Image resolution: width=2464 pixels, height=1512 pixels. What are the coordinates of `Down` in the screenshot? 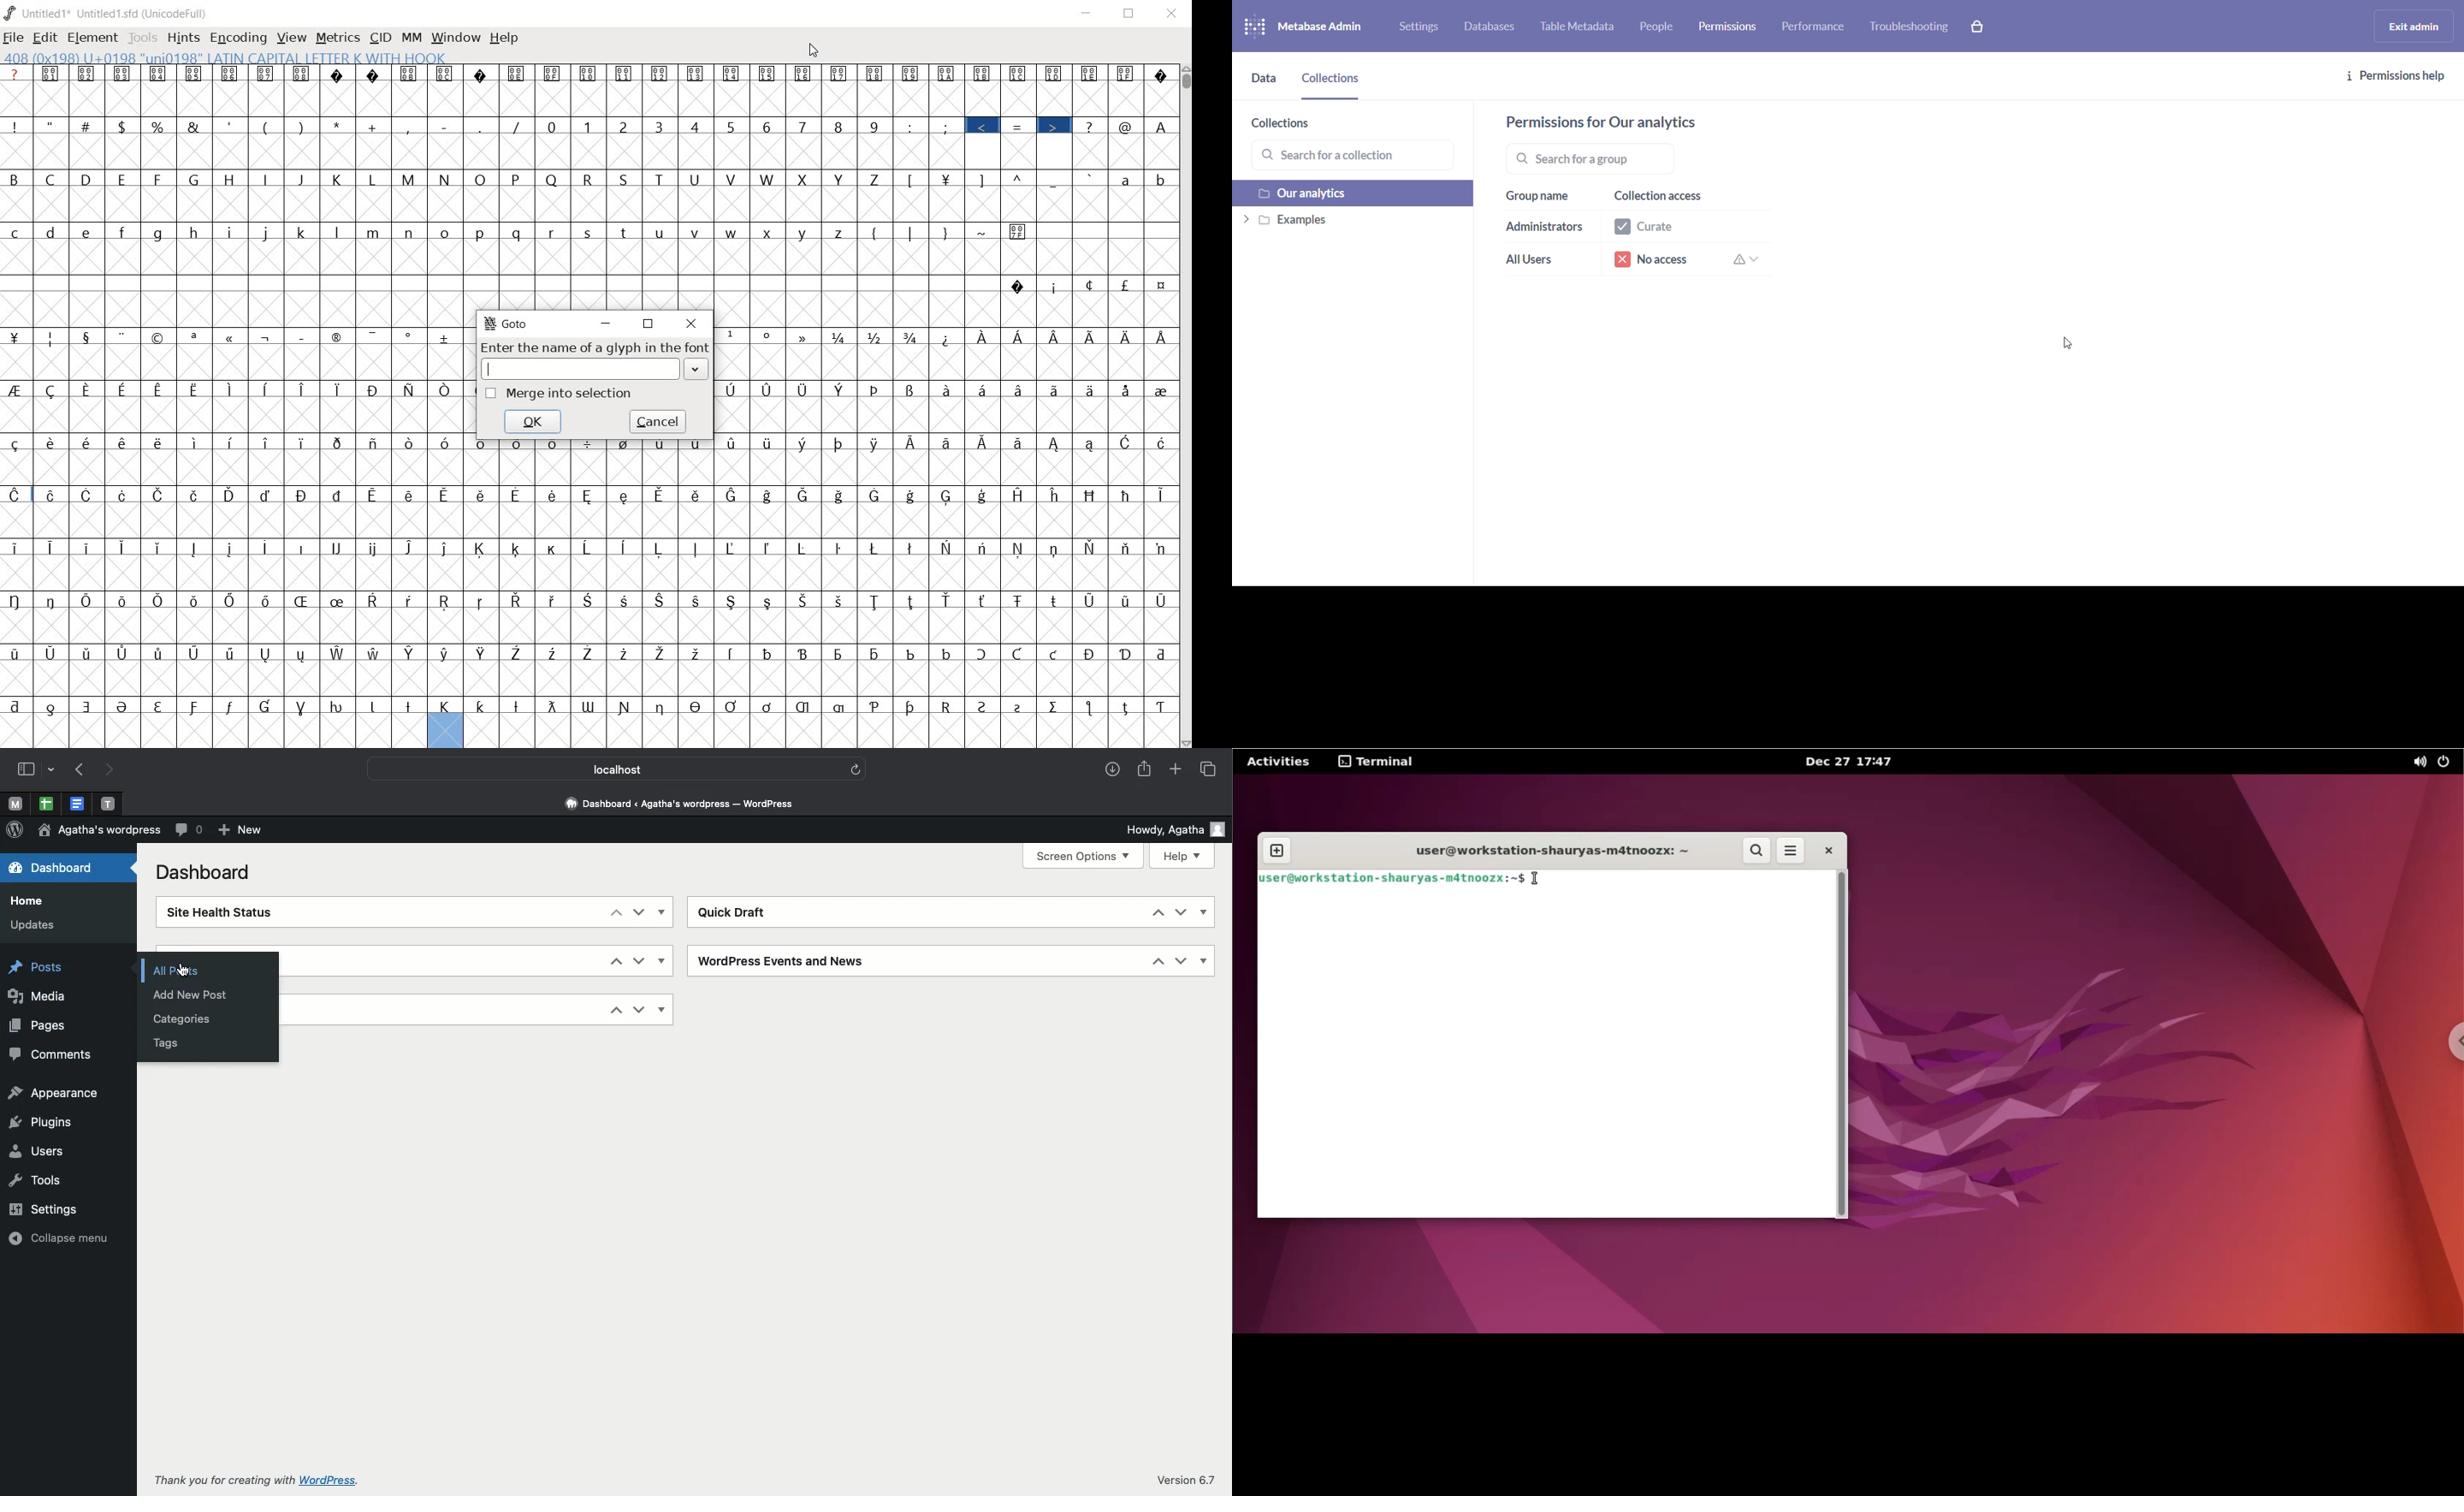 It's located at (1180, 912).